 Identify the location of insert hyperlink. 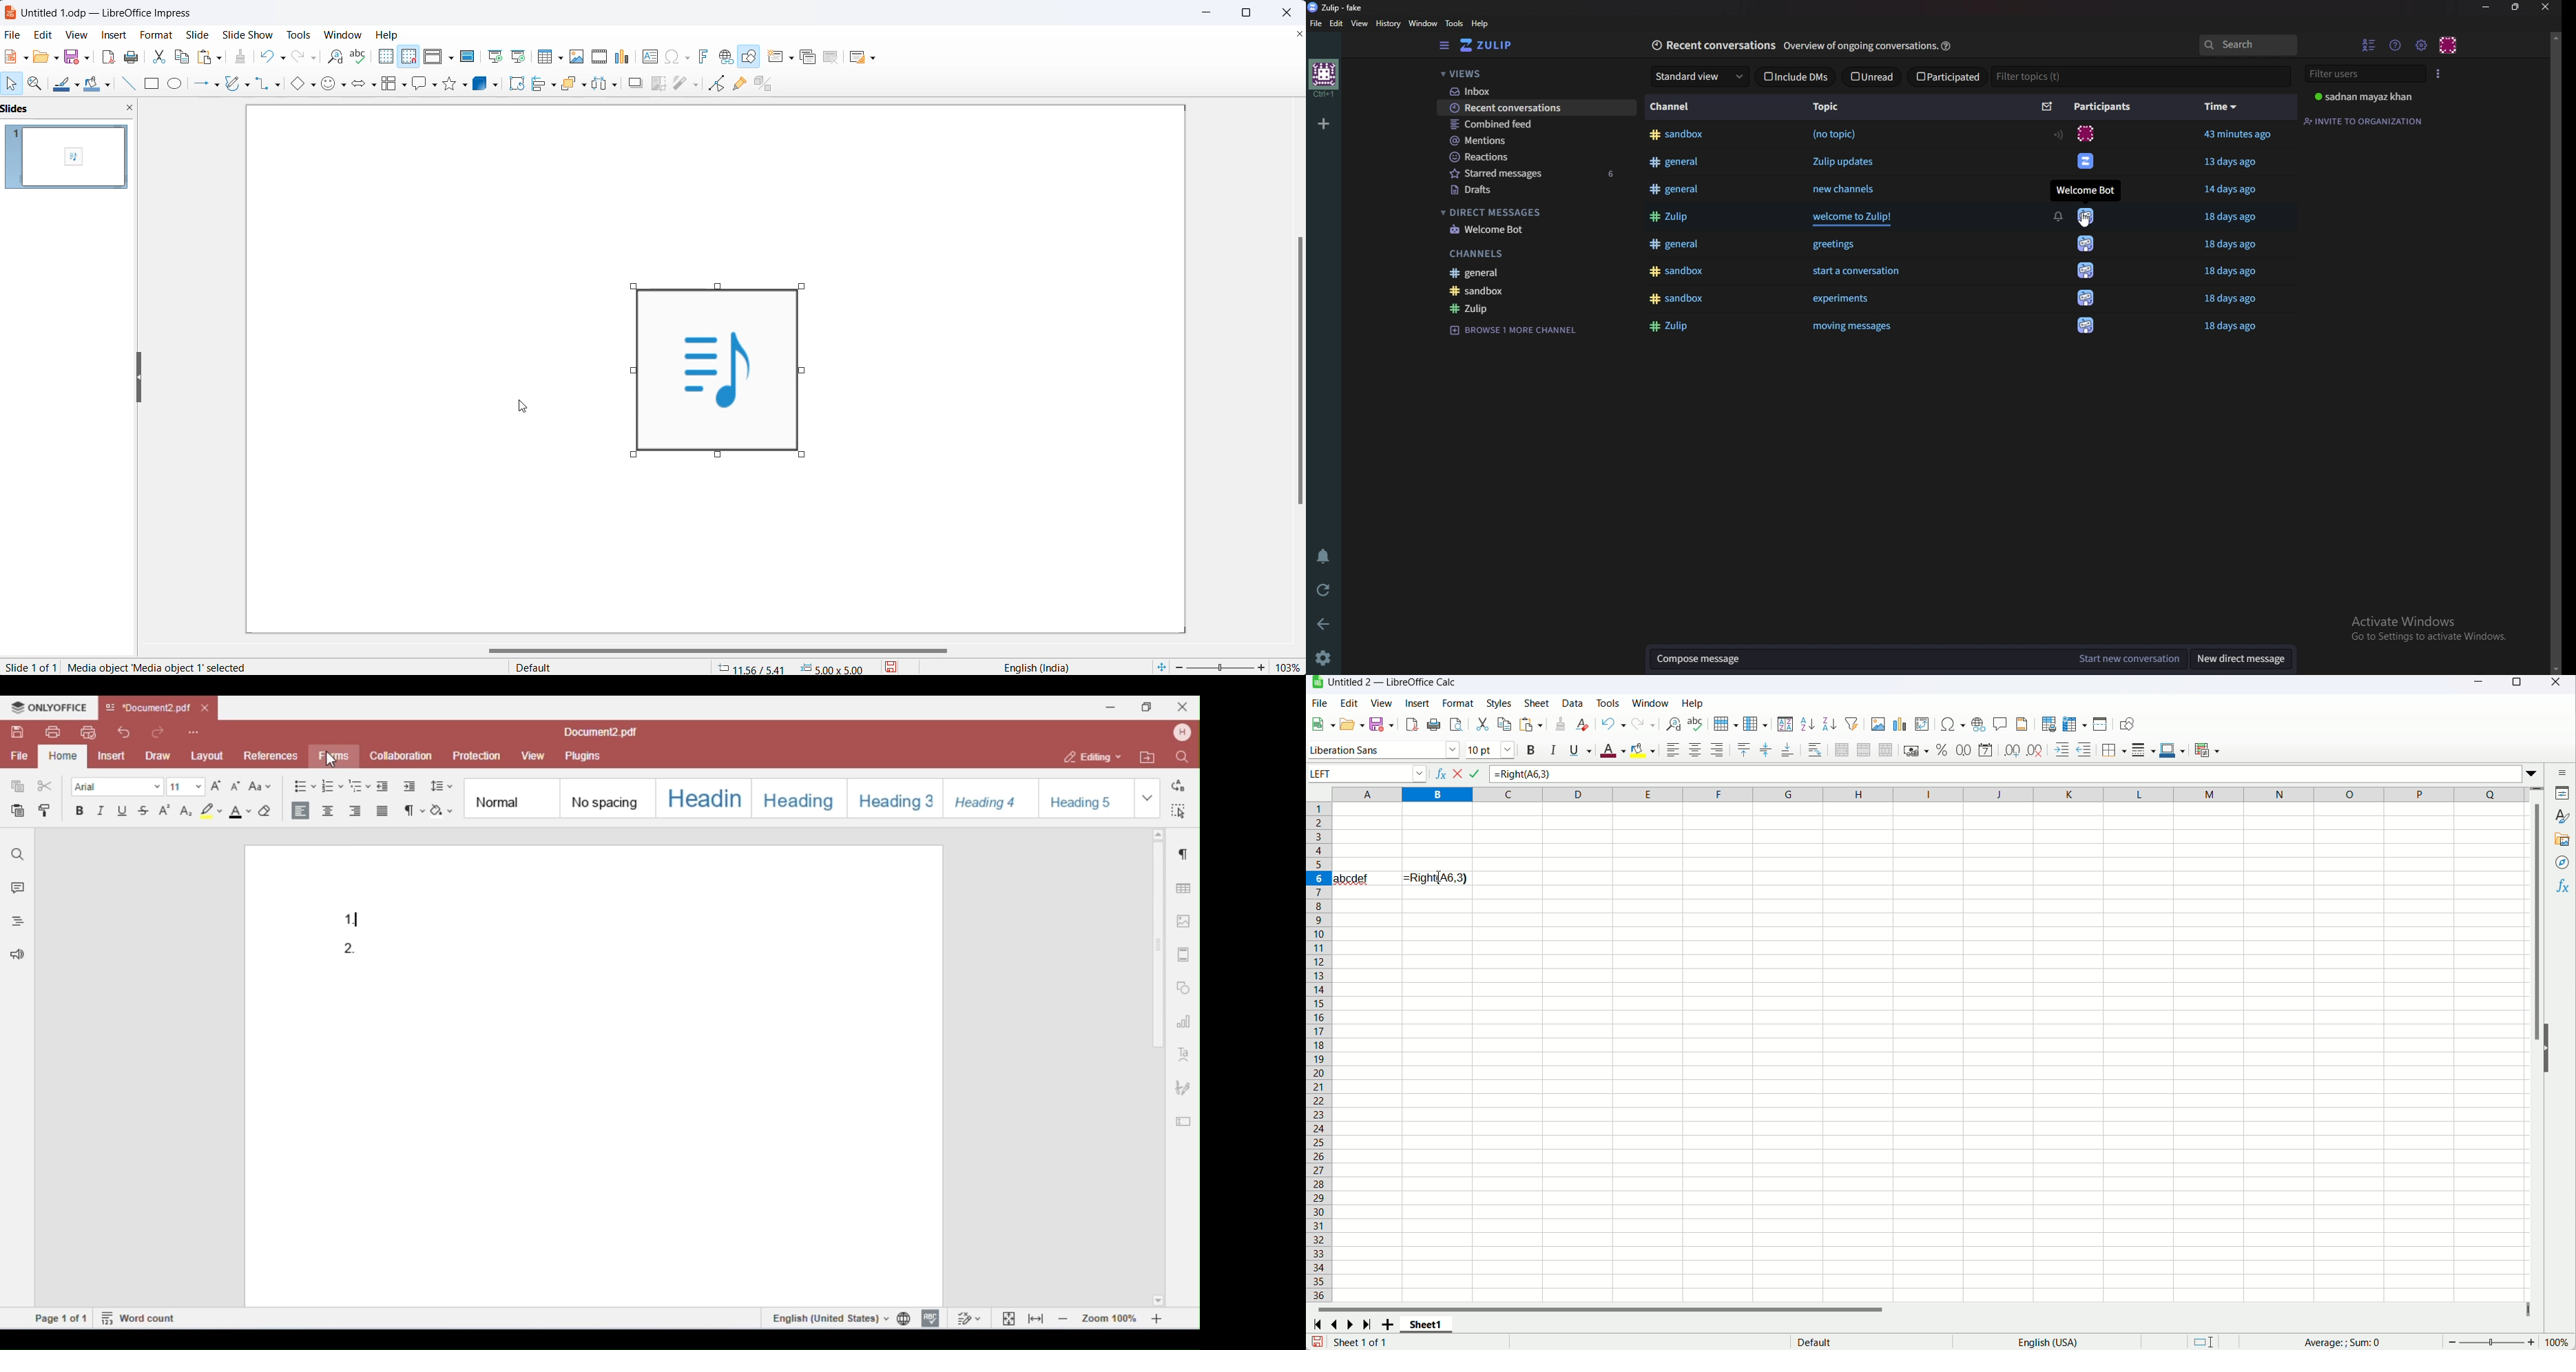
(1978, 724).